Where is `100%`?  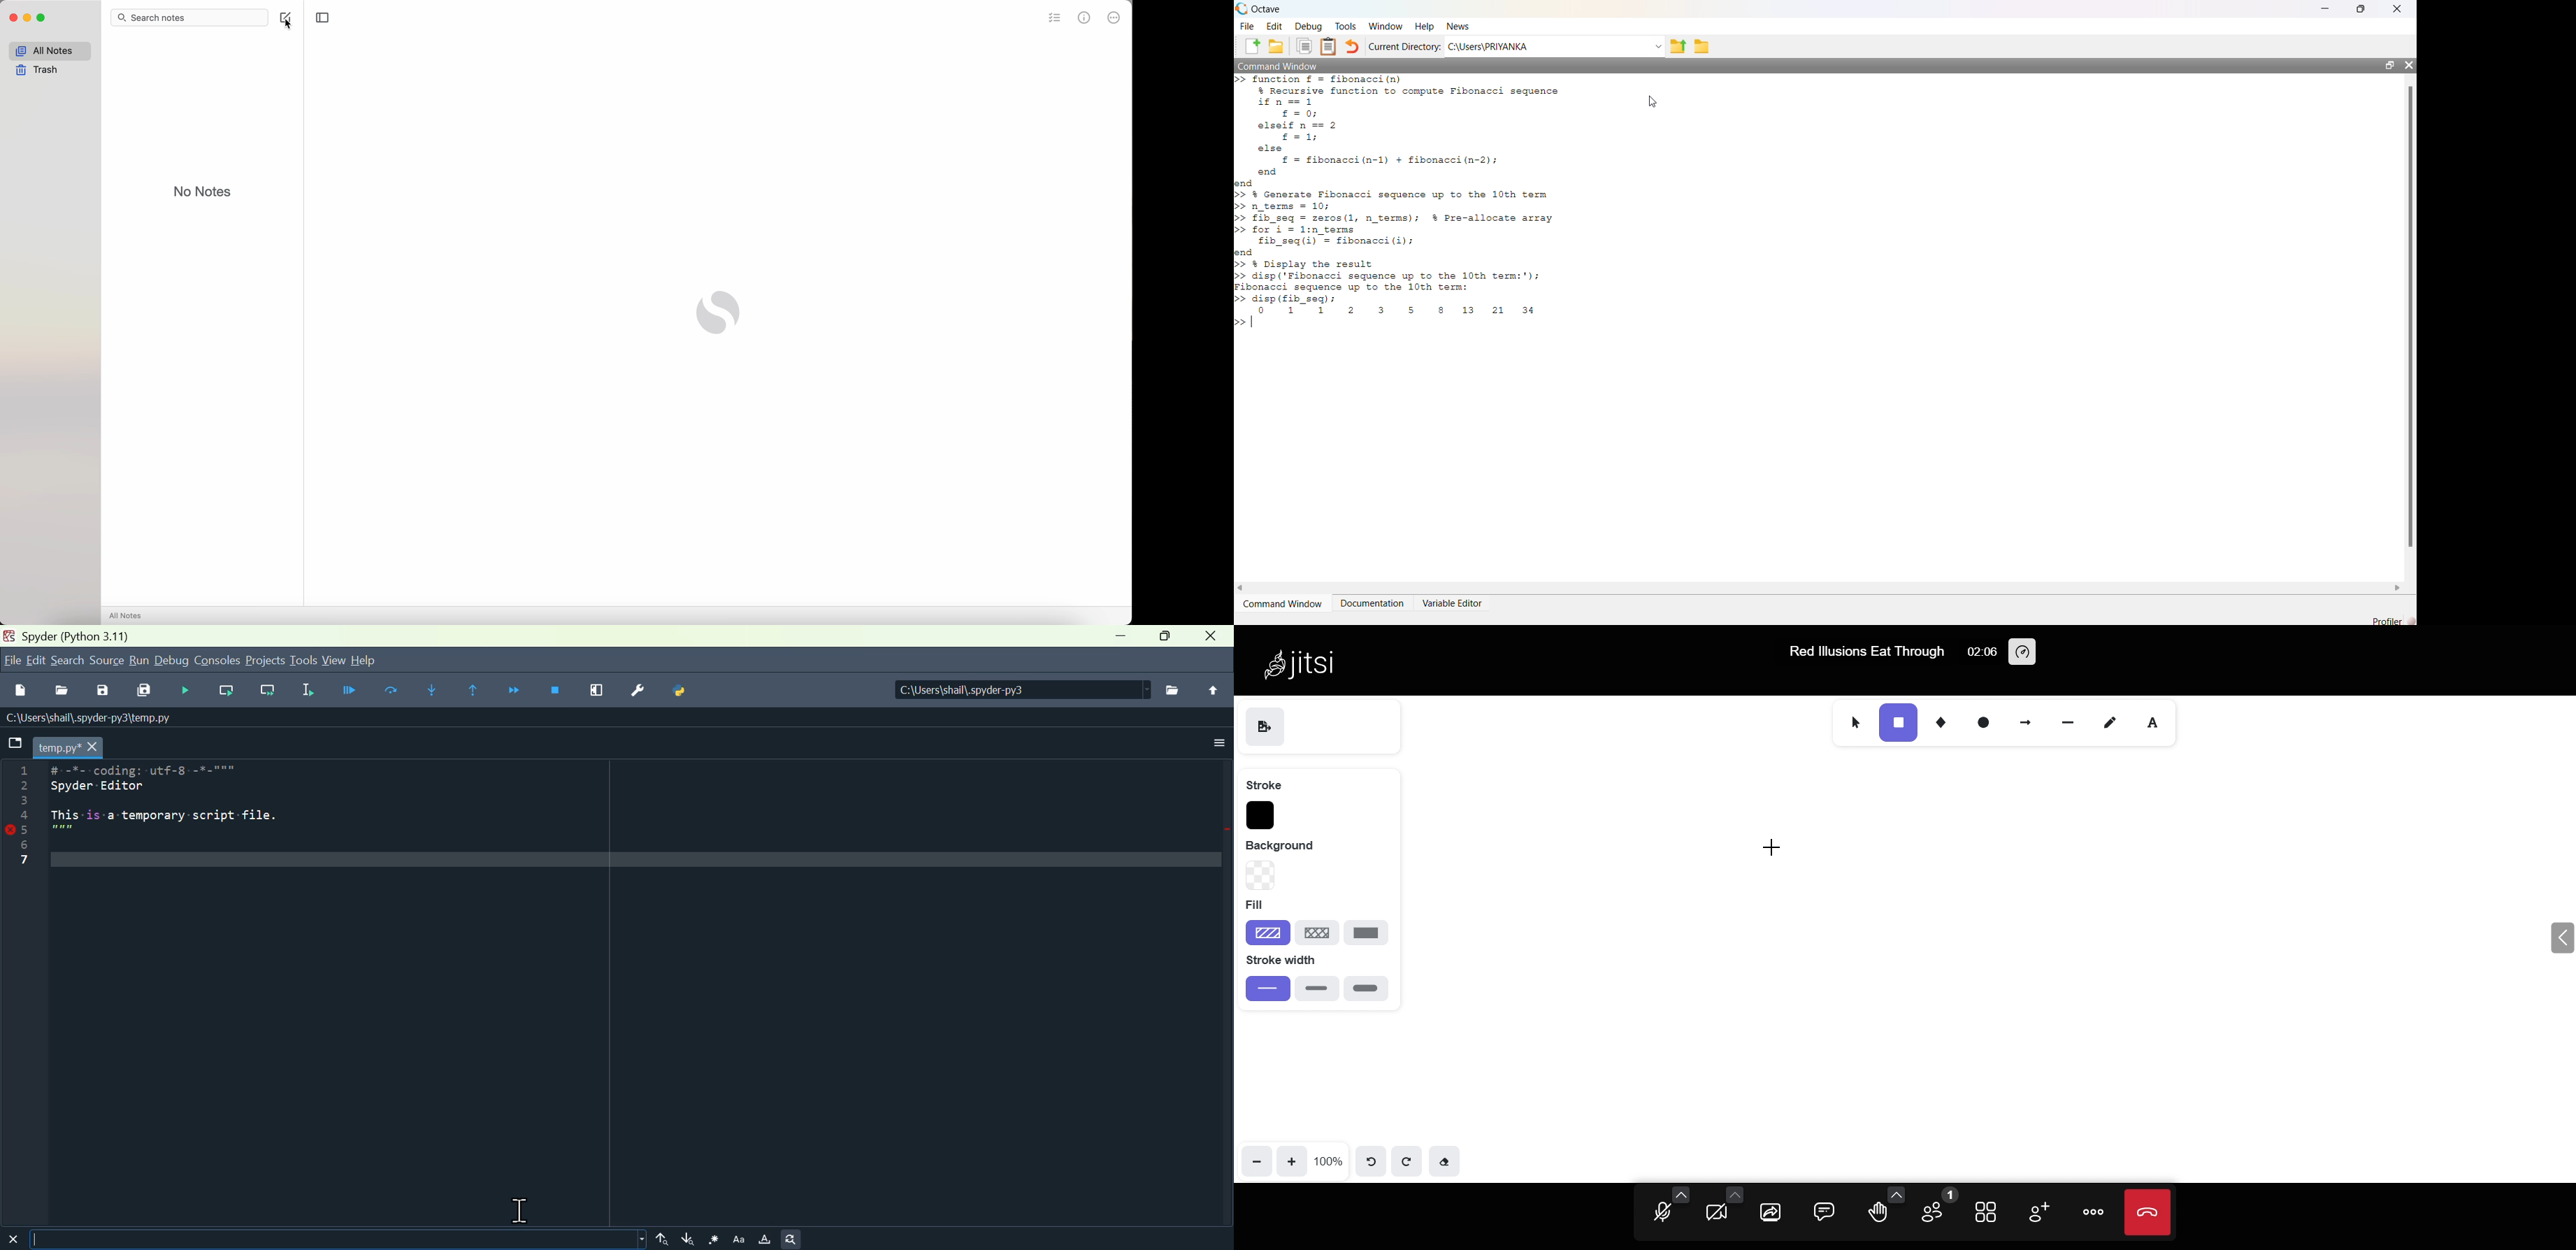 100% is located at coordinates (1330, 1159).